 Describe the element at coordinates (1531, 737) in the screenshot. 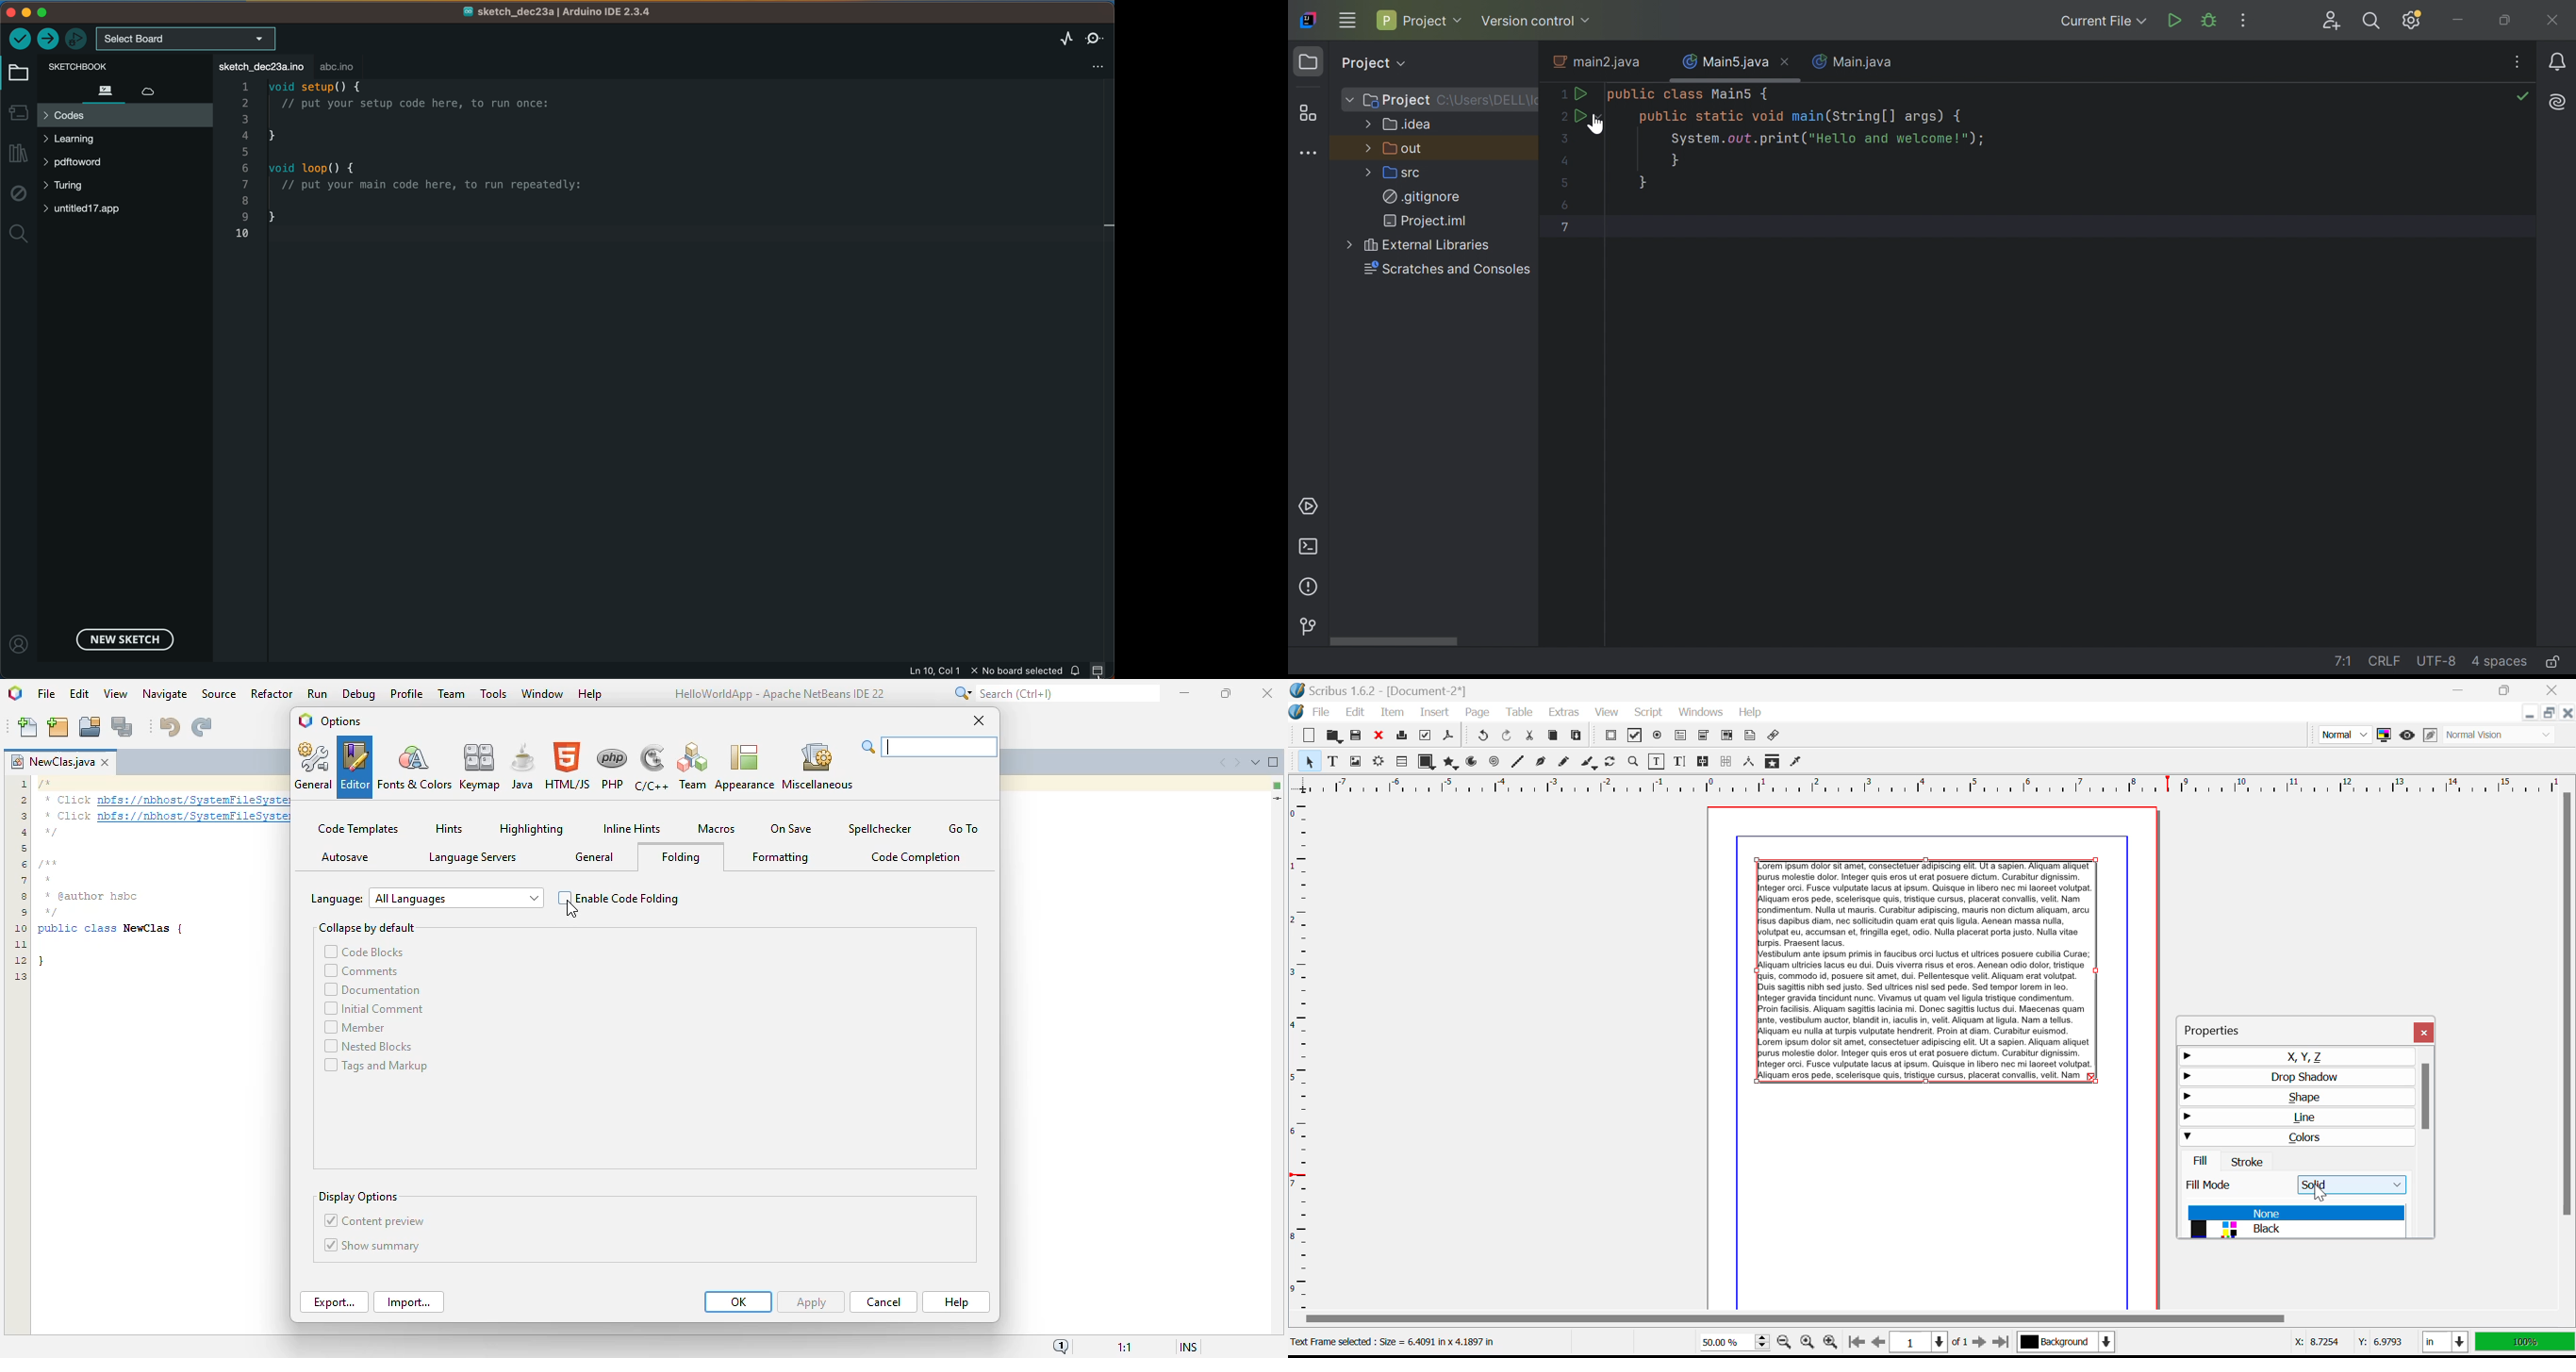

I see `Cut` at that location.